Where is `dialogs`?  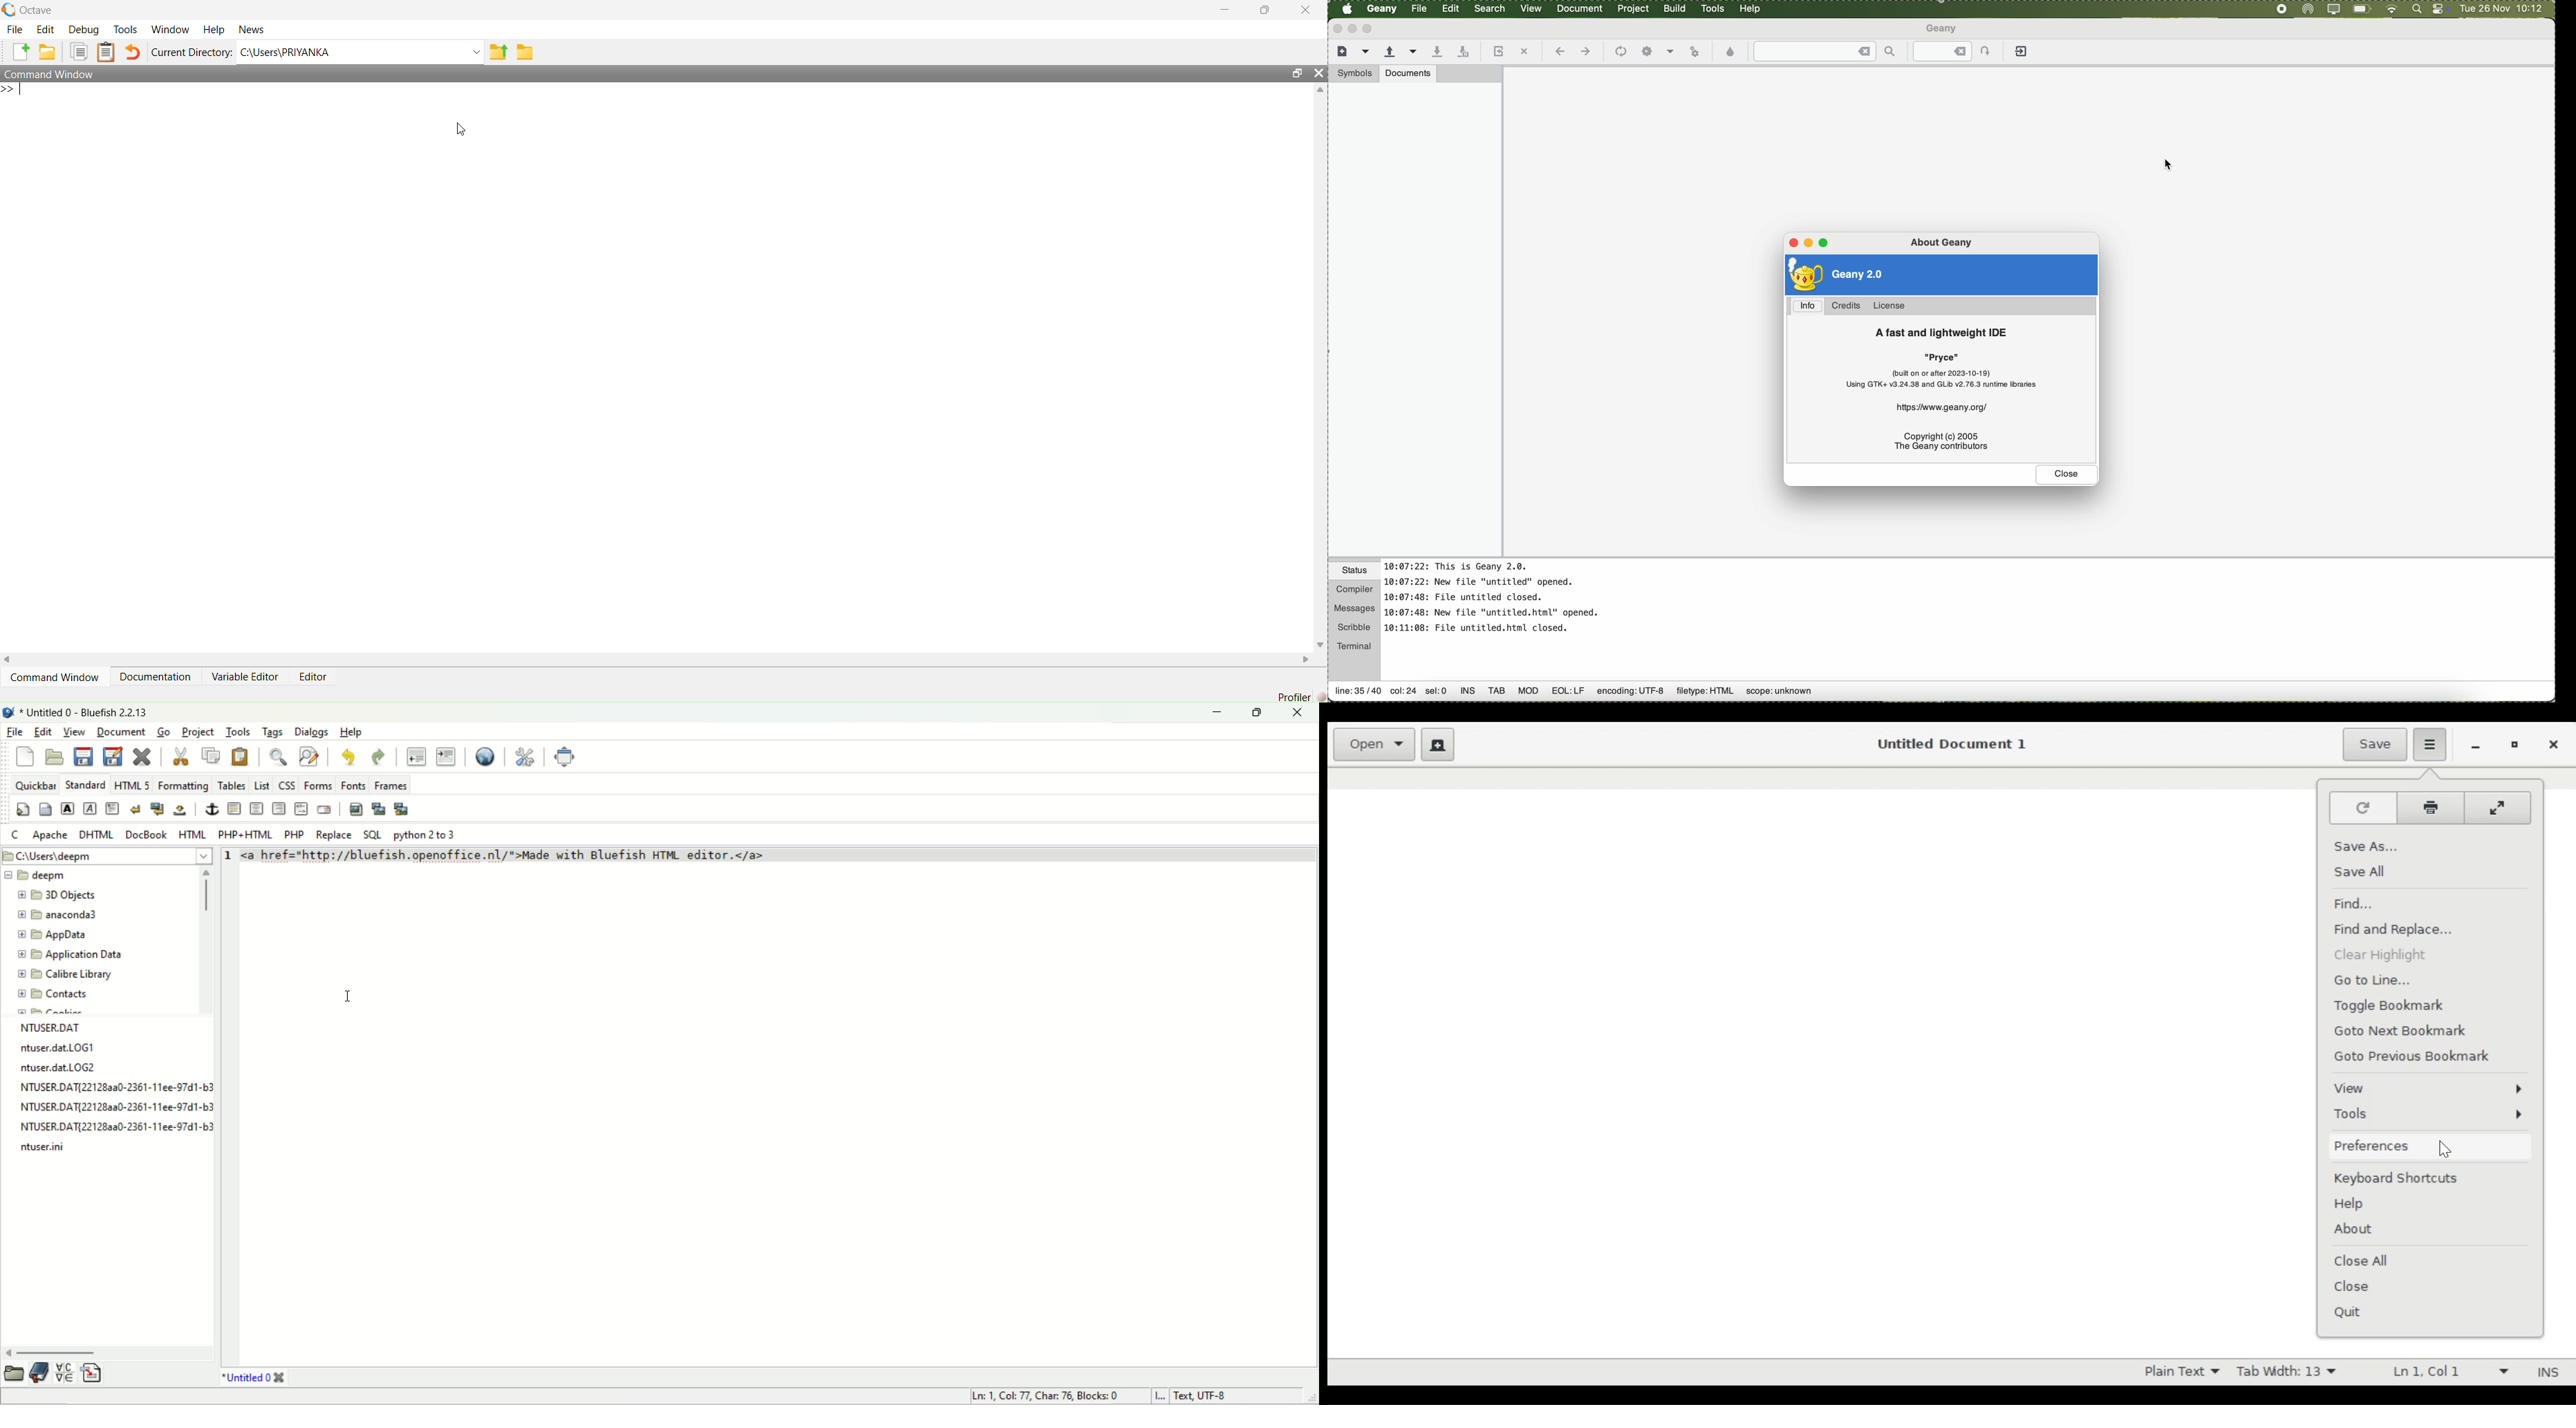
dialogs is located at coordinates (312, 732).